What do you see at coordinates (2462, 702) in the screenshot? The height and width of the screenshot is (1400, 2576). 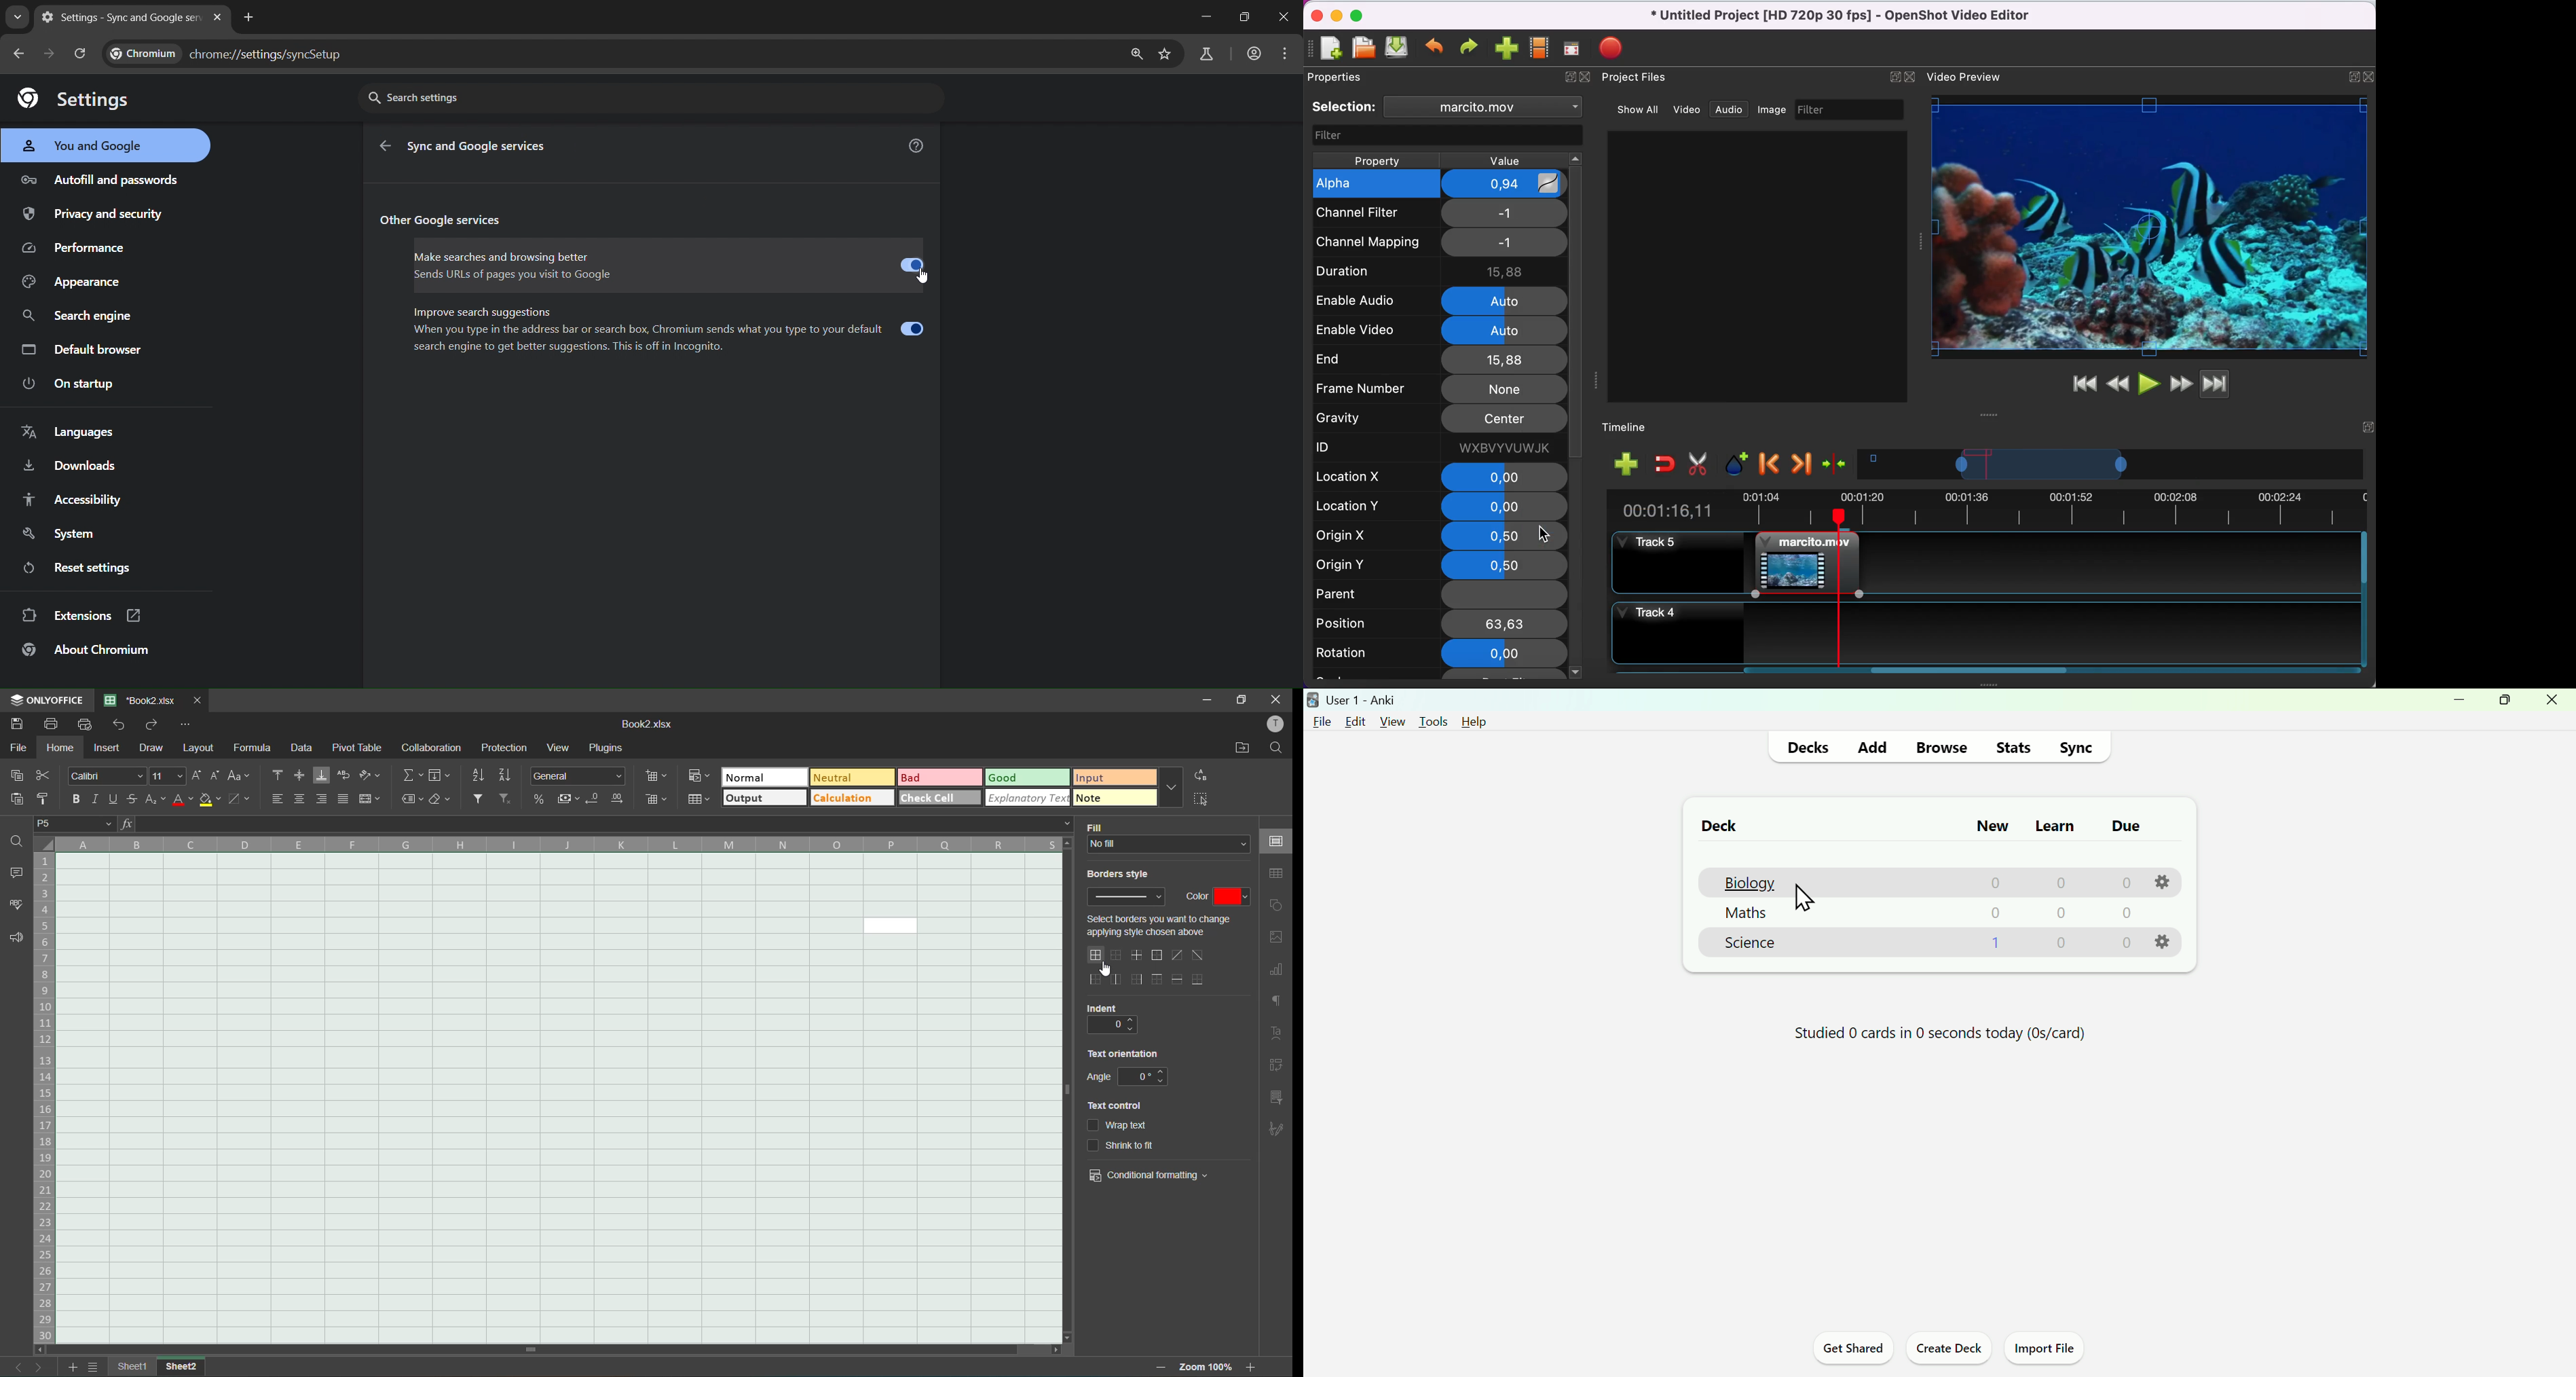 I see `minimize` at bounding box center [2462, 702].